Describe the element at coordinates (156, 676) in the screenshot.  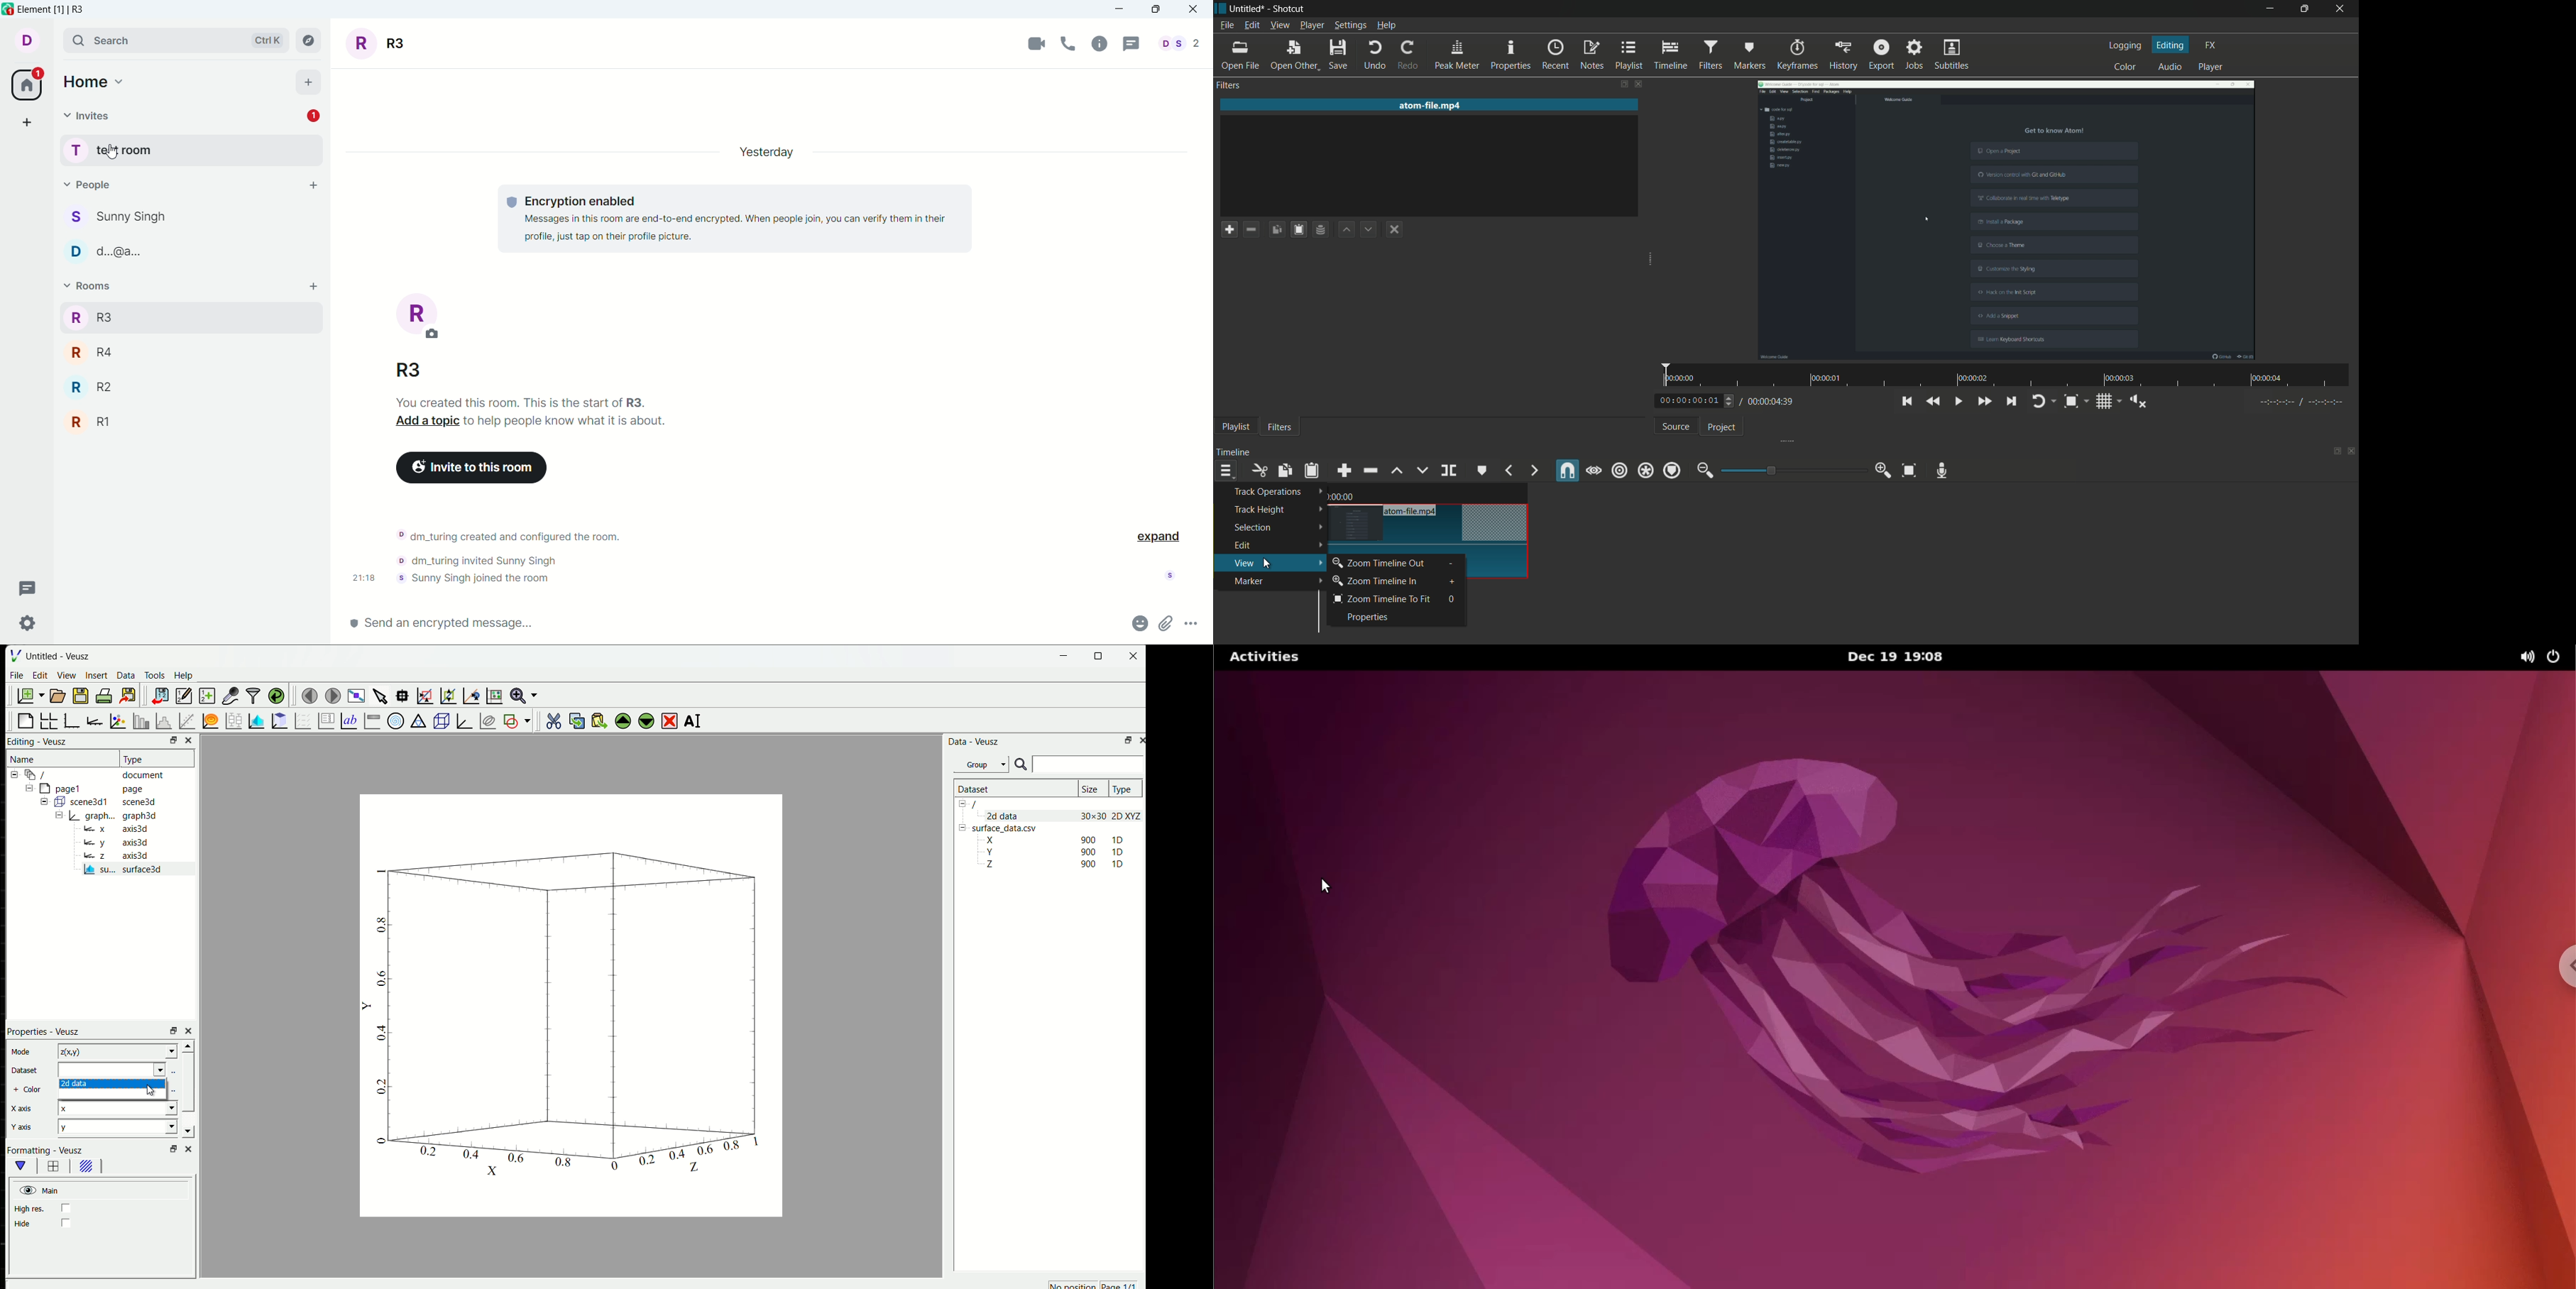
I see `Tools` at that location.